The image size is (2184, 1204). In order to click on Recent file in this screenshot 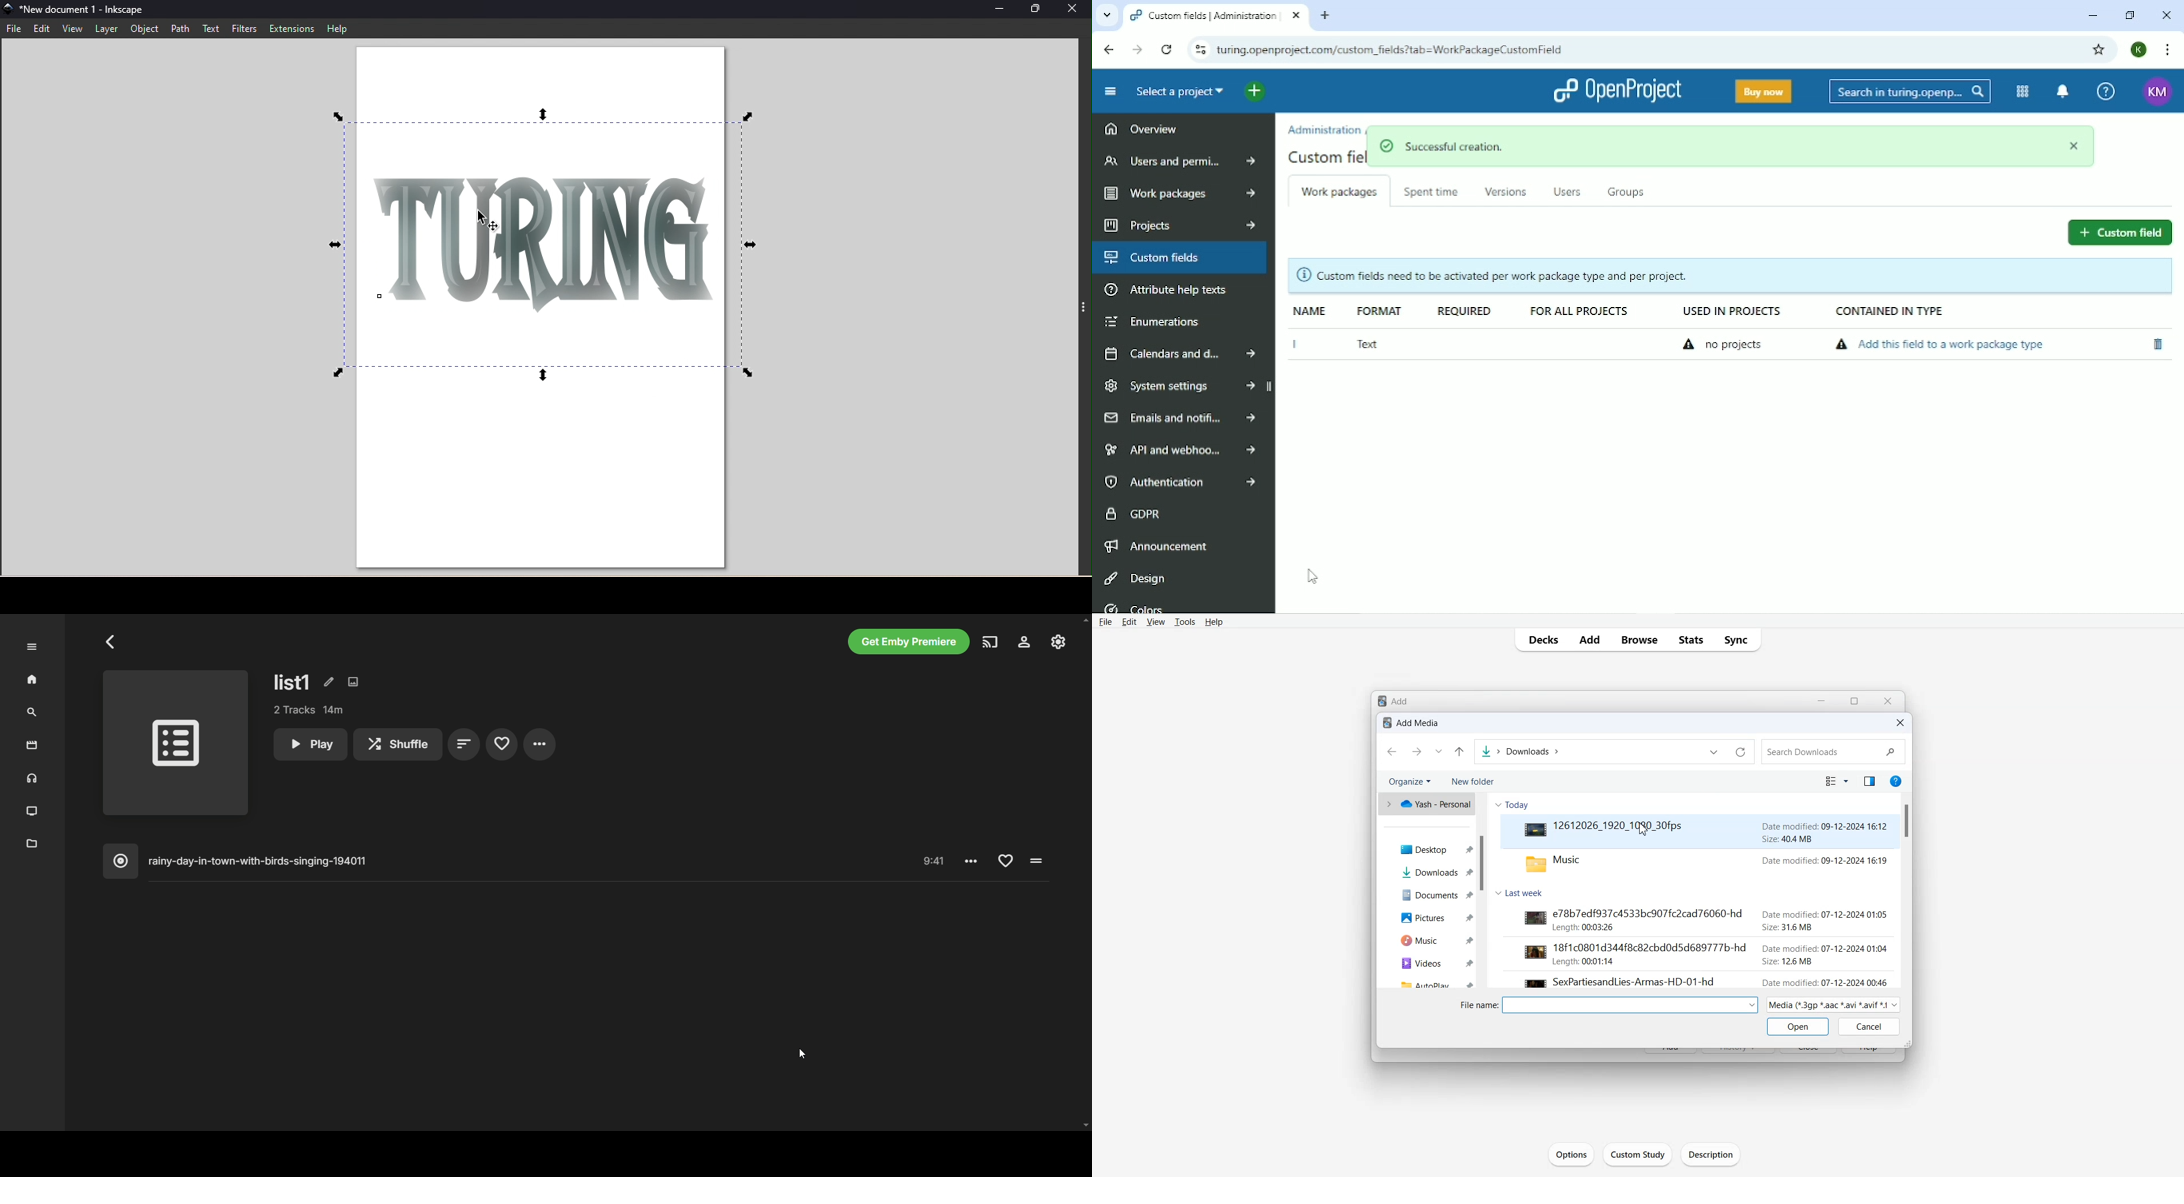, I will do `click(1438, 752)`.